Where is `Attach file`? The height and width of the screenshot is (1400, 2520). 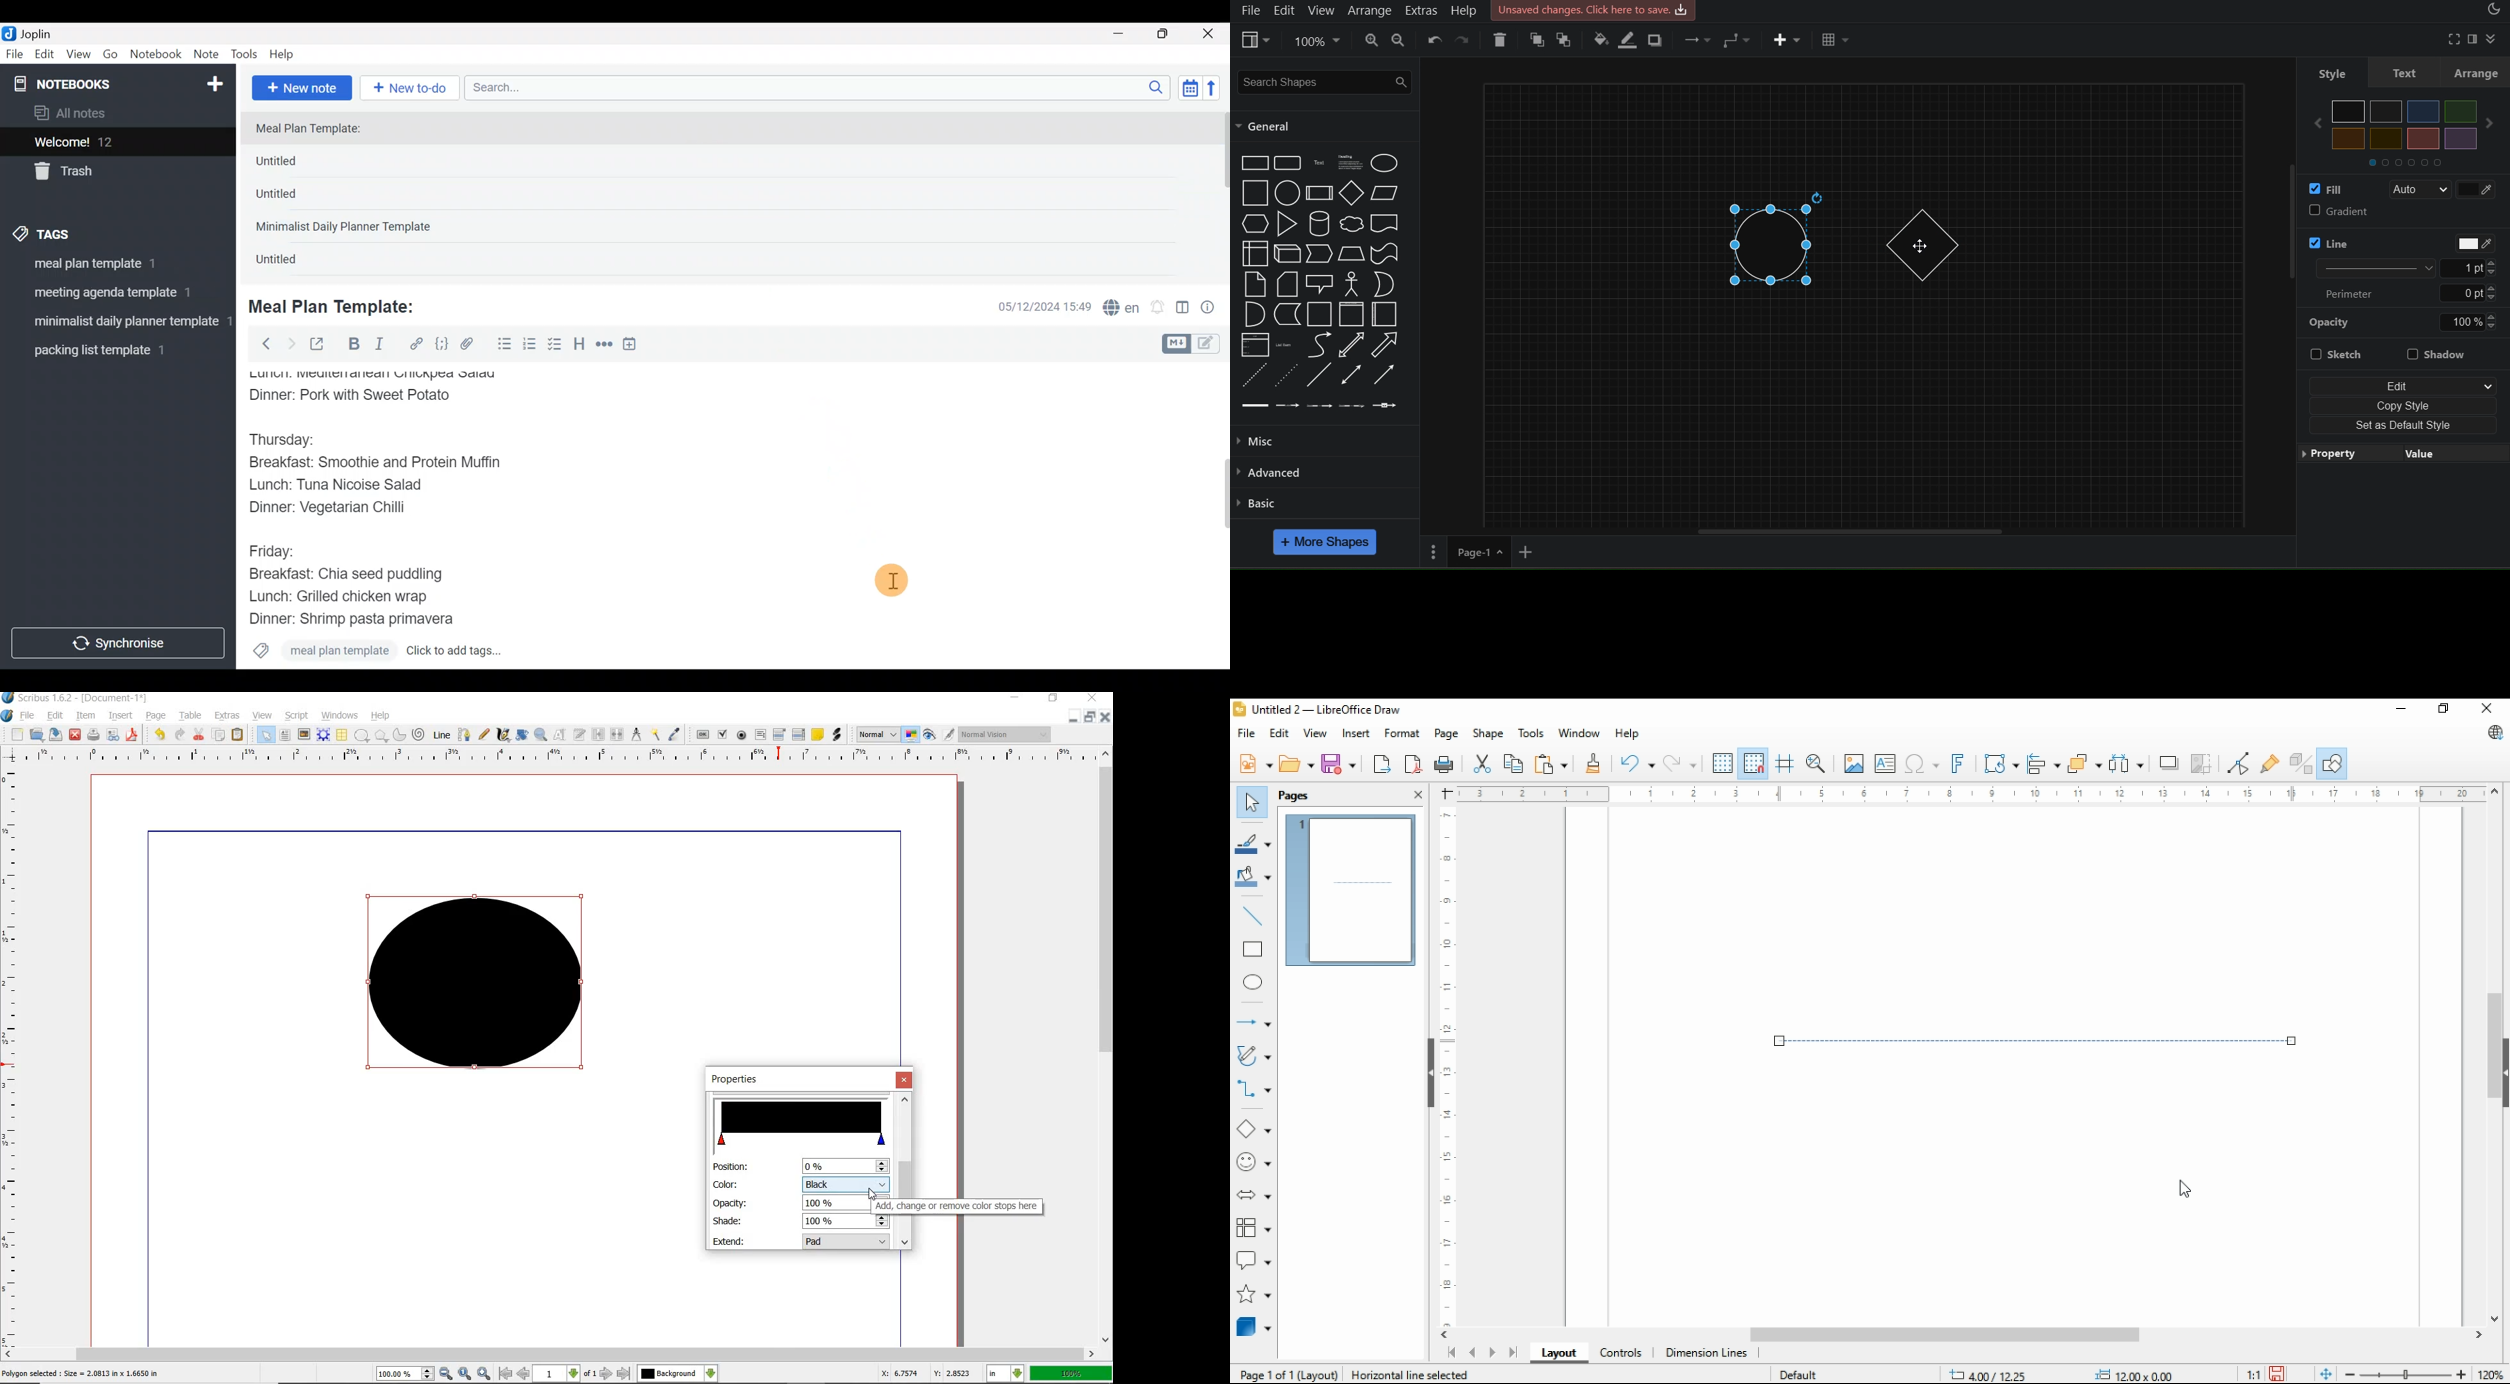
Attach file is located at coordinates (471, 345).